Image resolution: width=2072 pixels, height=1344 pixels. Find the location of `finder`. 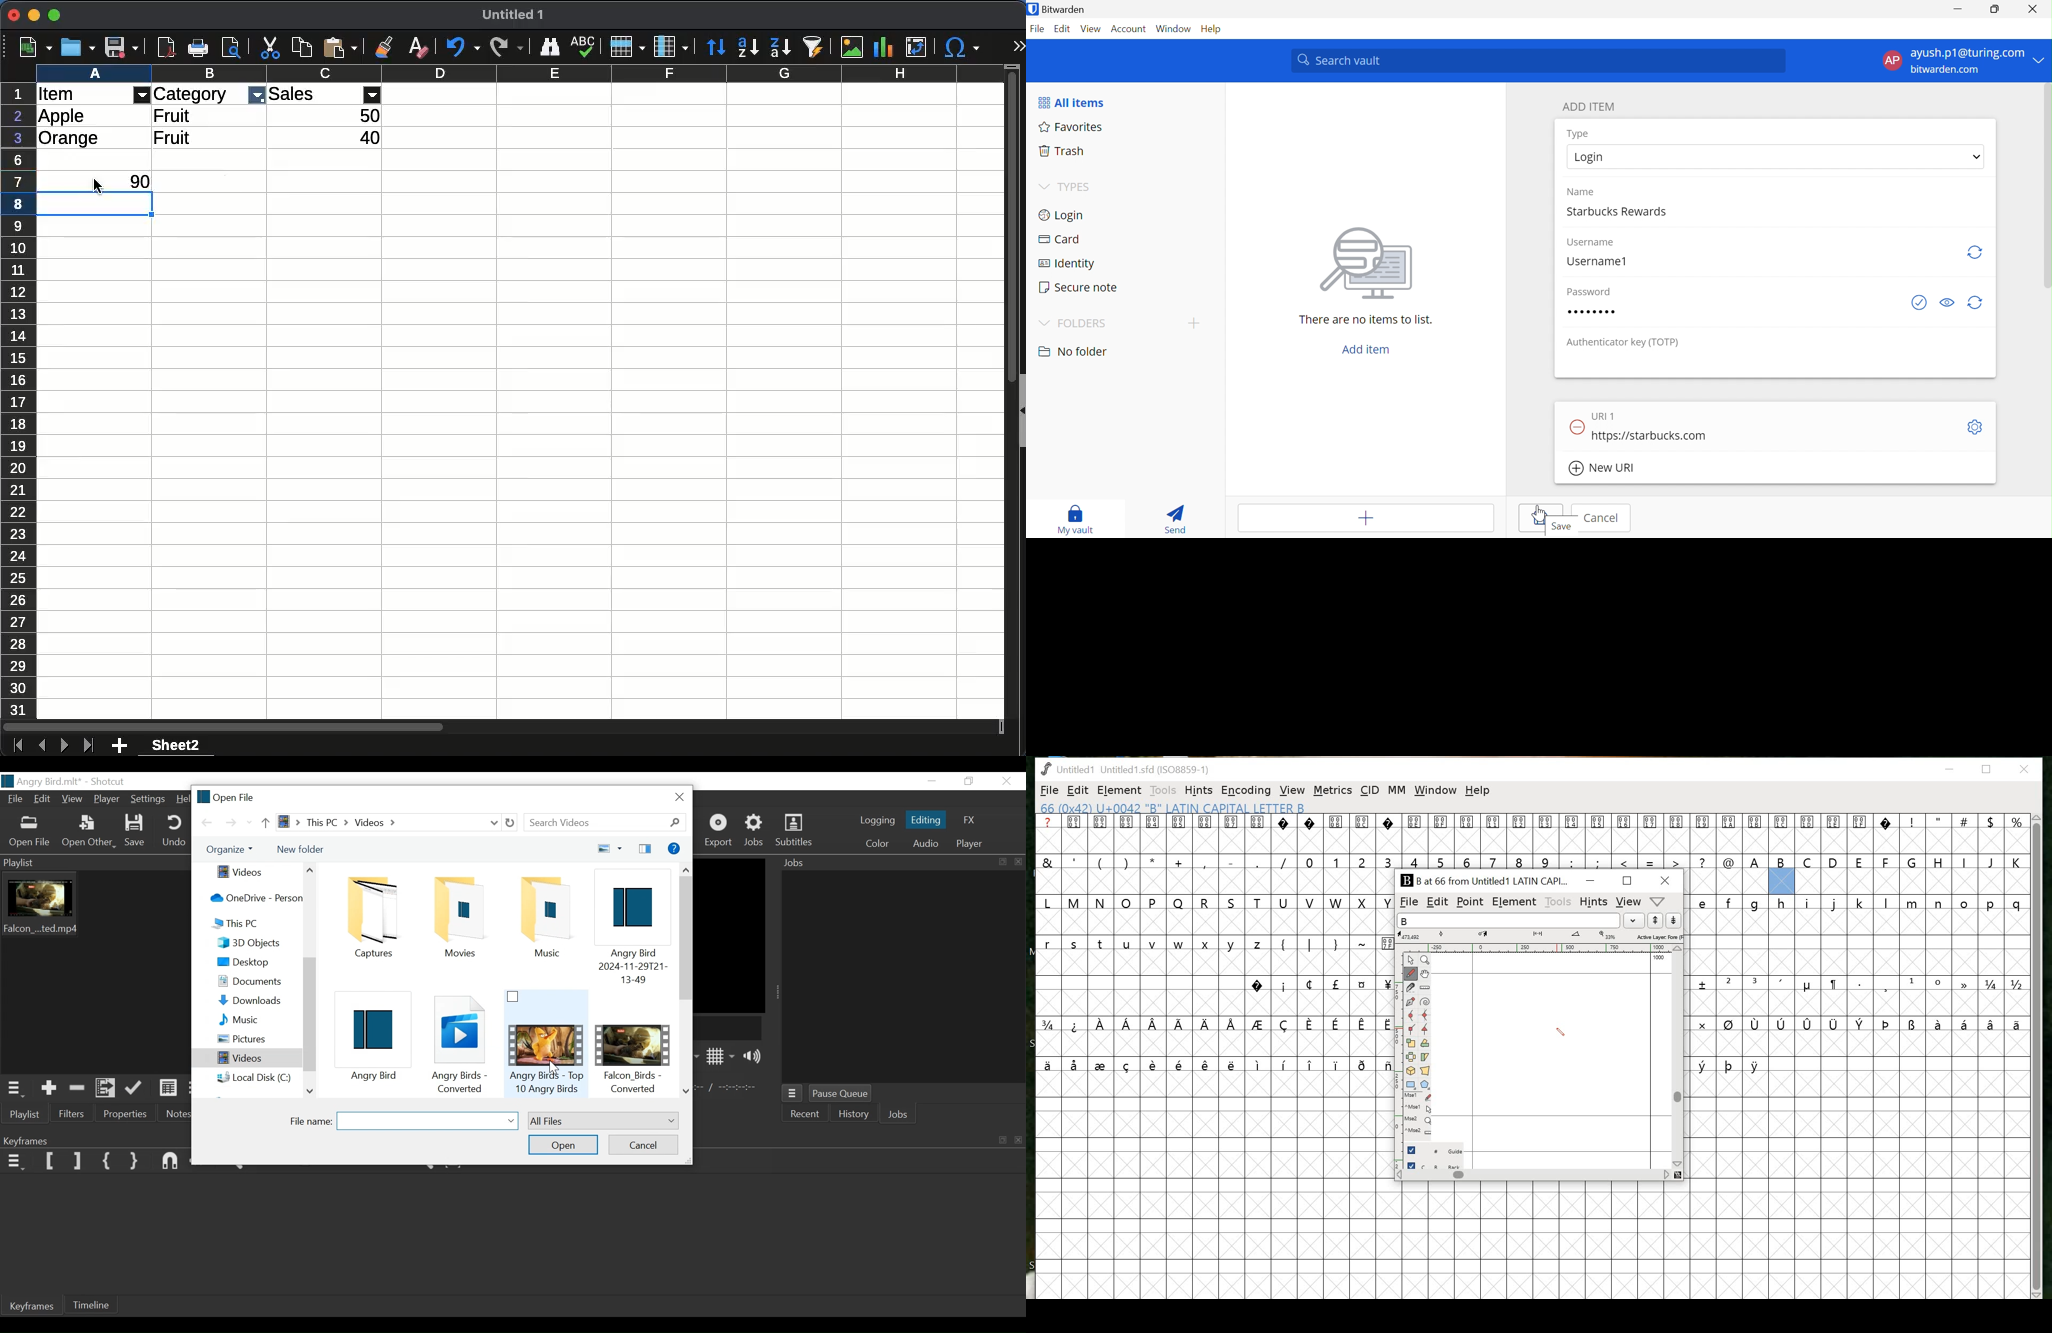

finder is located at coordinates (550, 47).